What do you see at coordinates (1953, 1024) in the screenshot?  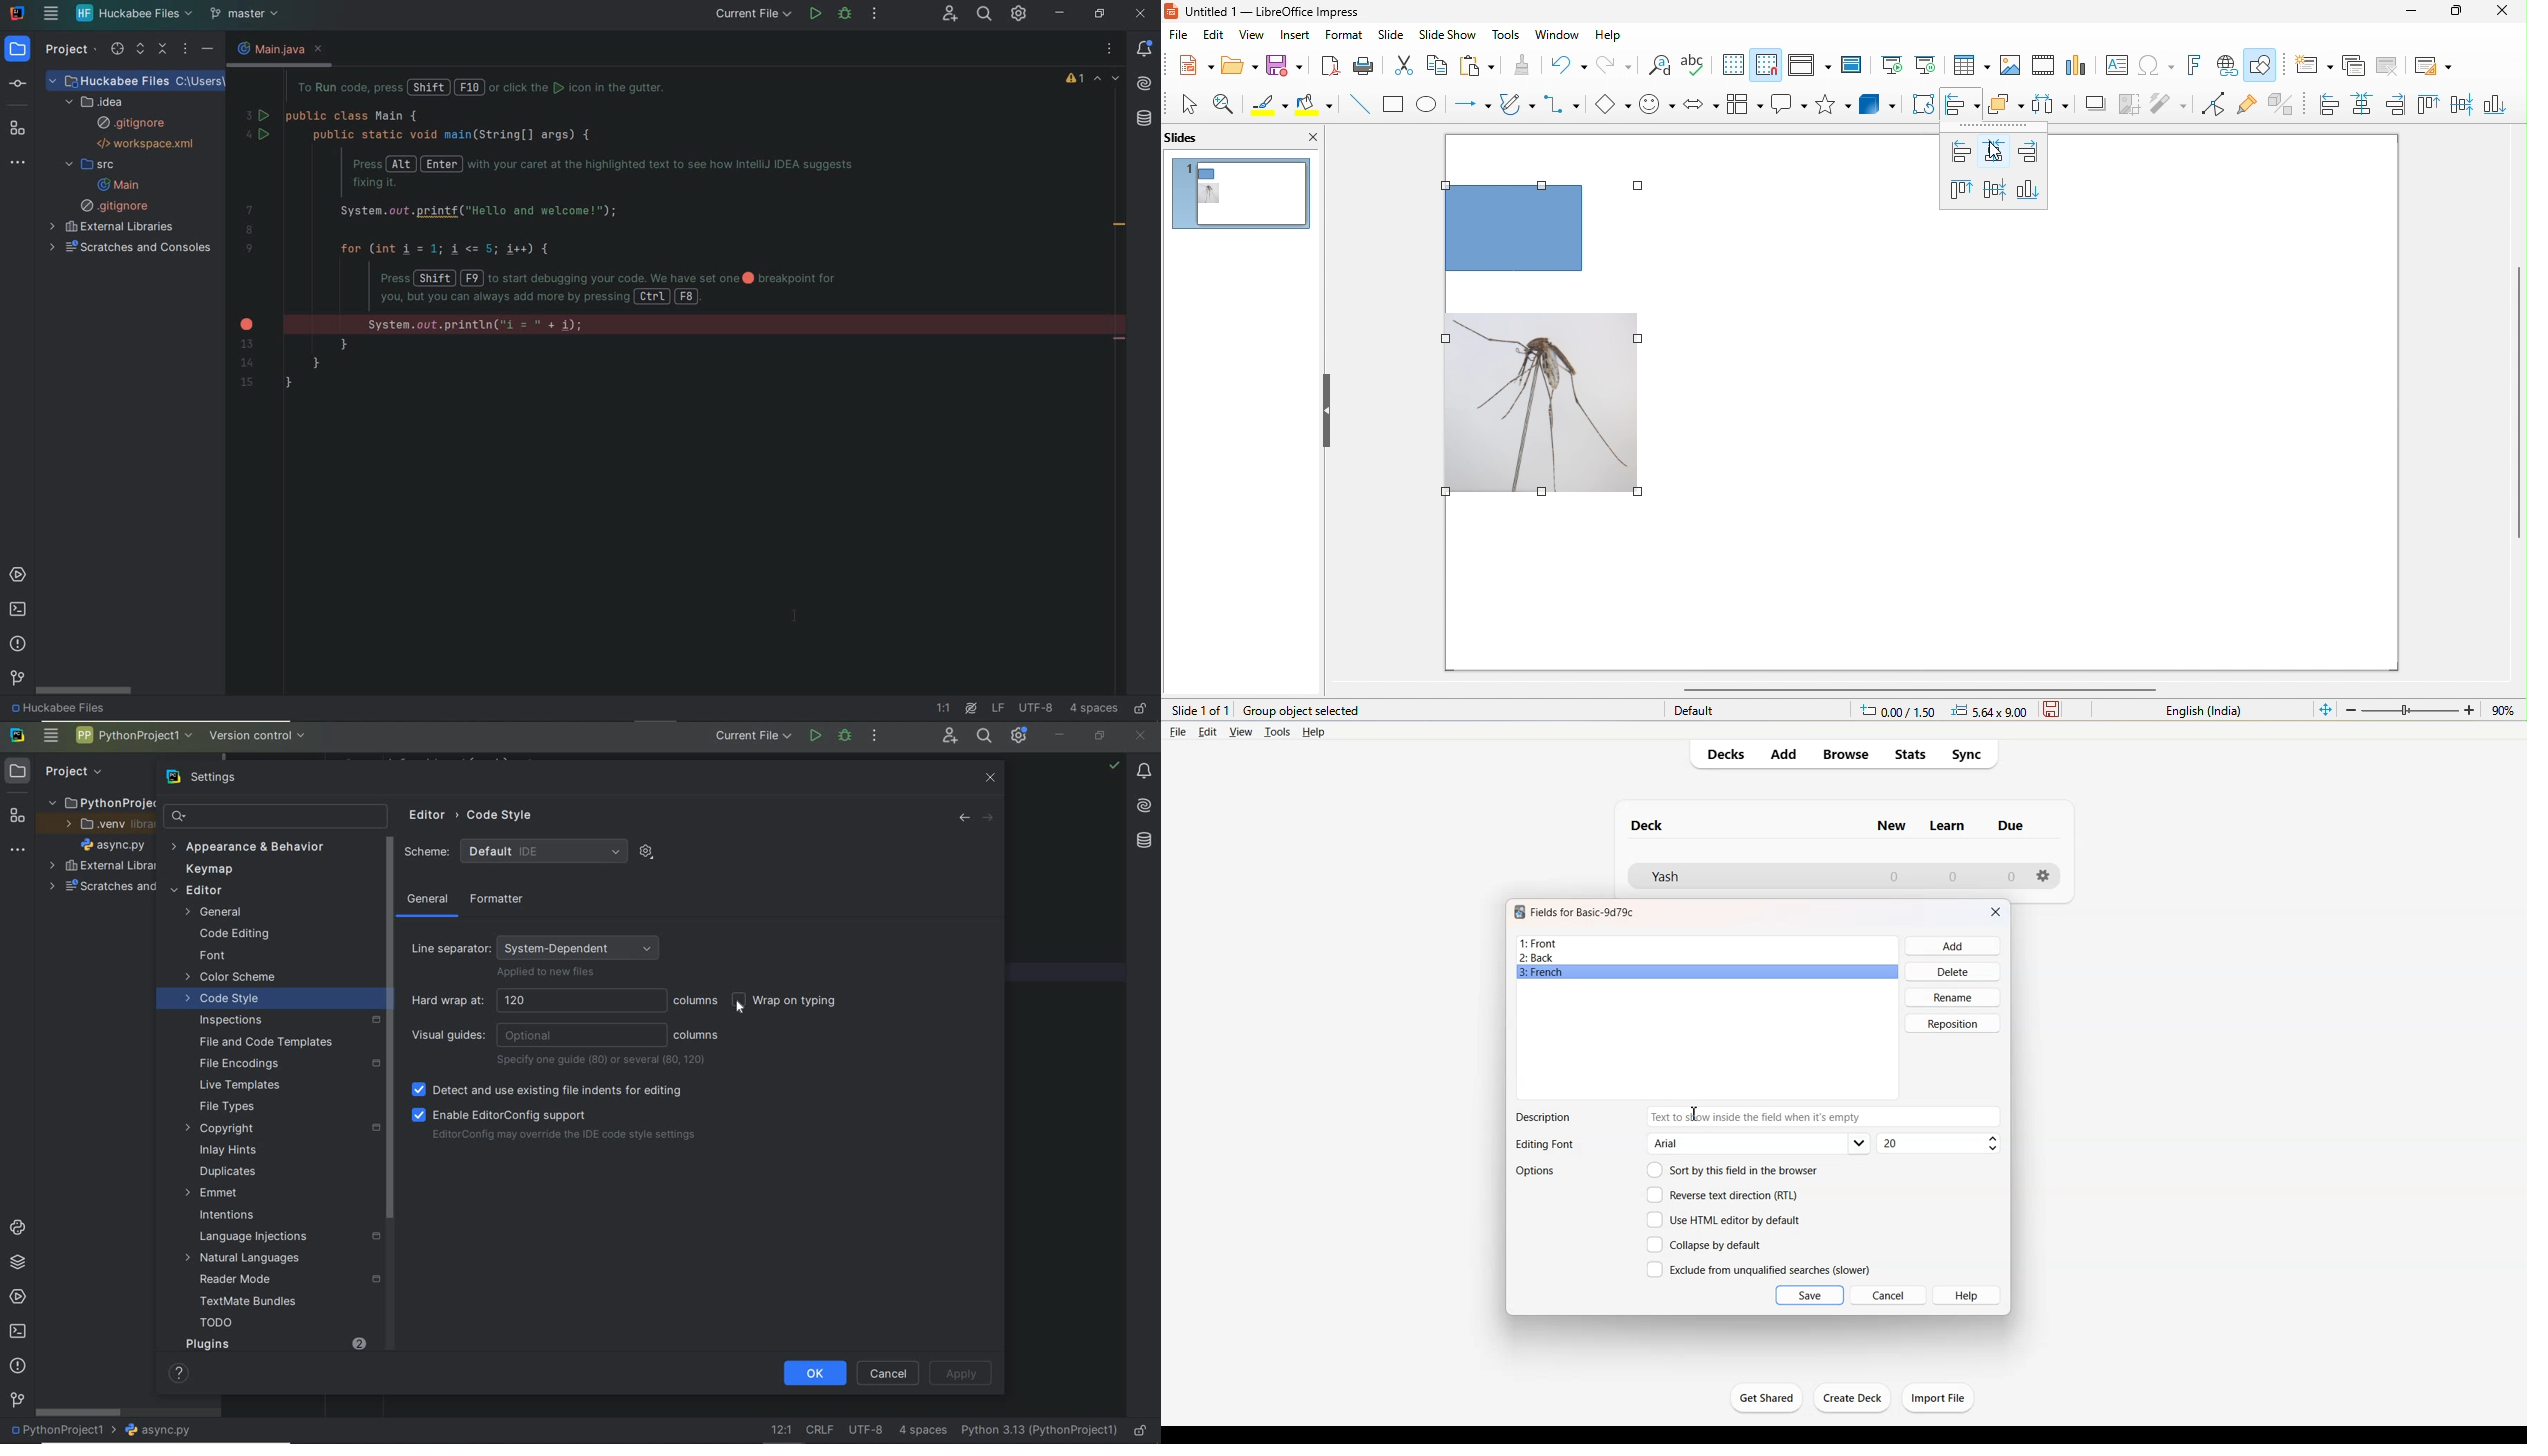 I see `Reposition` at bounding box center [1953, 1024].